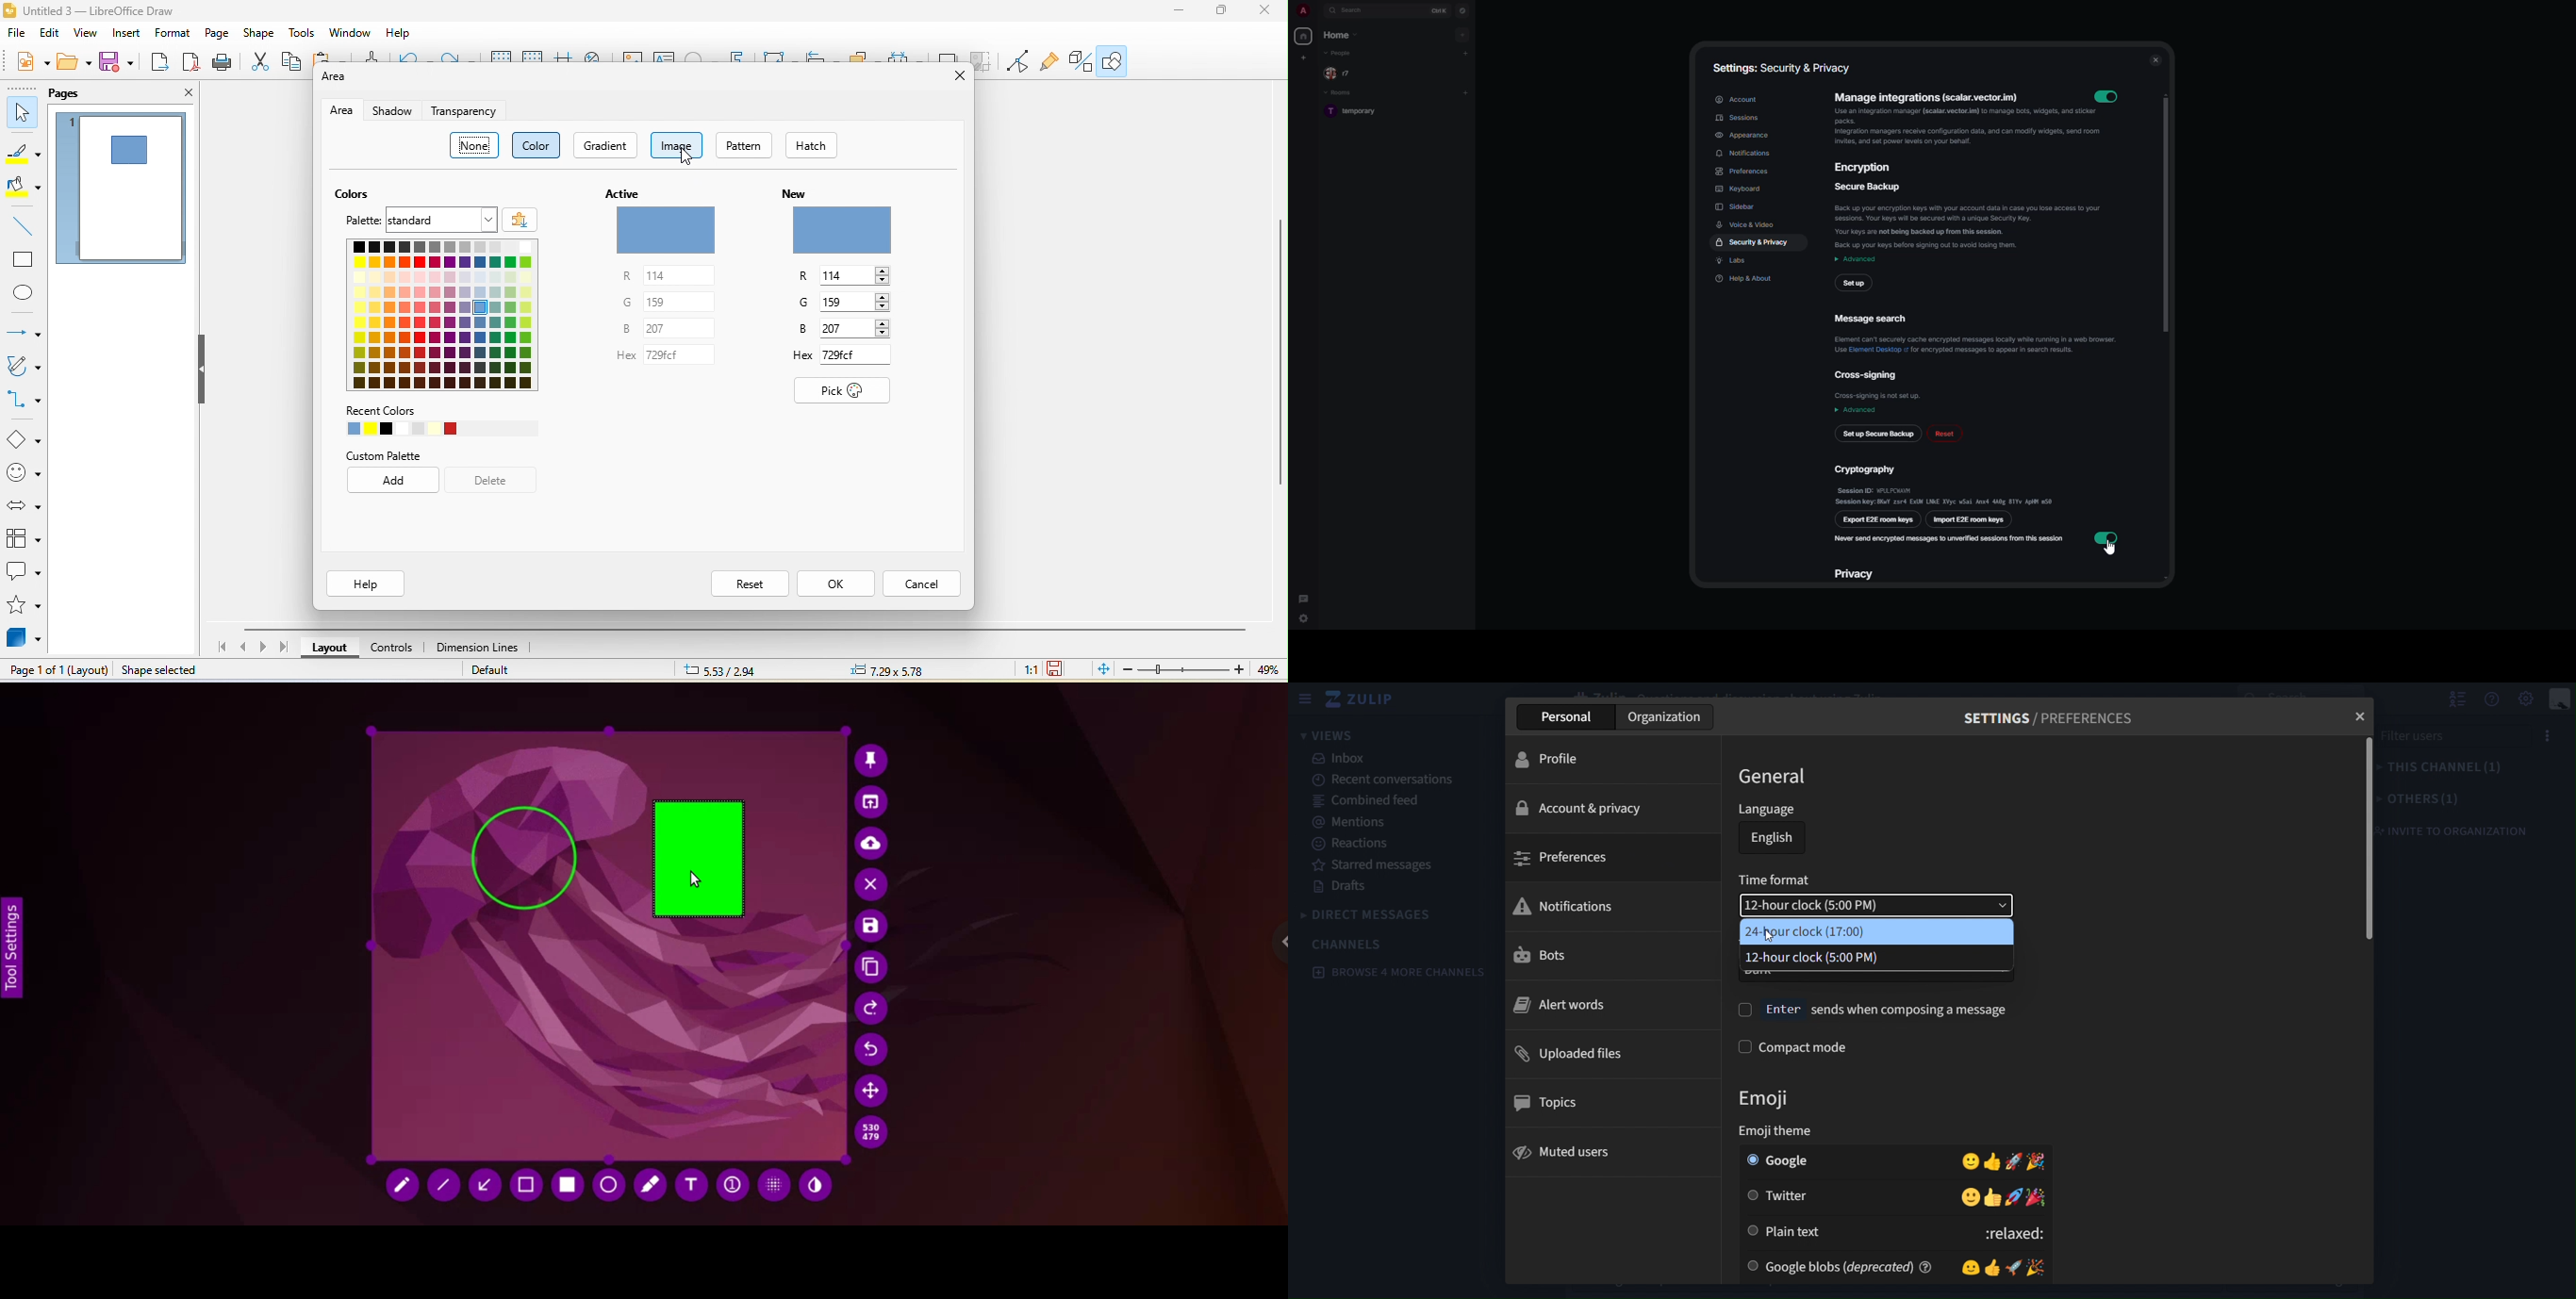 The image size is (2576, 1316). Describe the element at coordinates (487, 648) in the screenshot. I see `dimension lines` at that location.